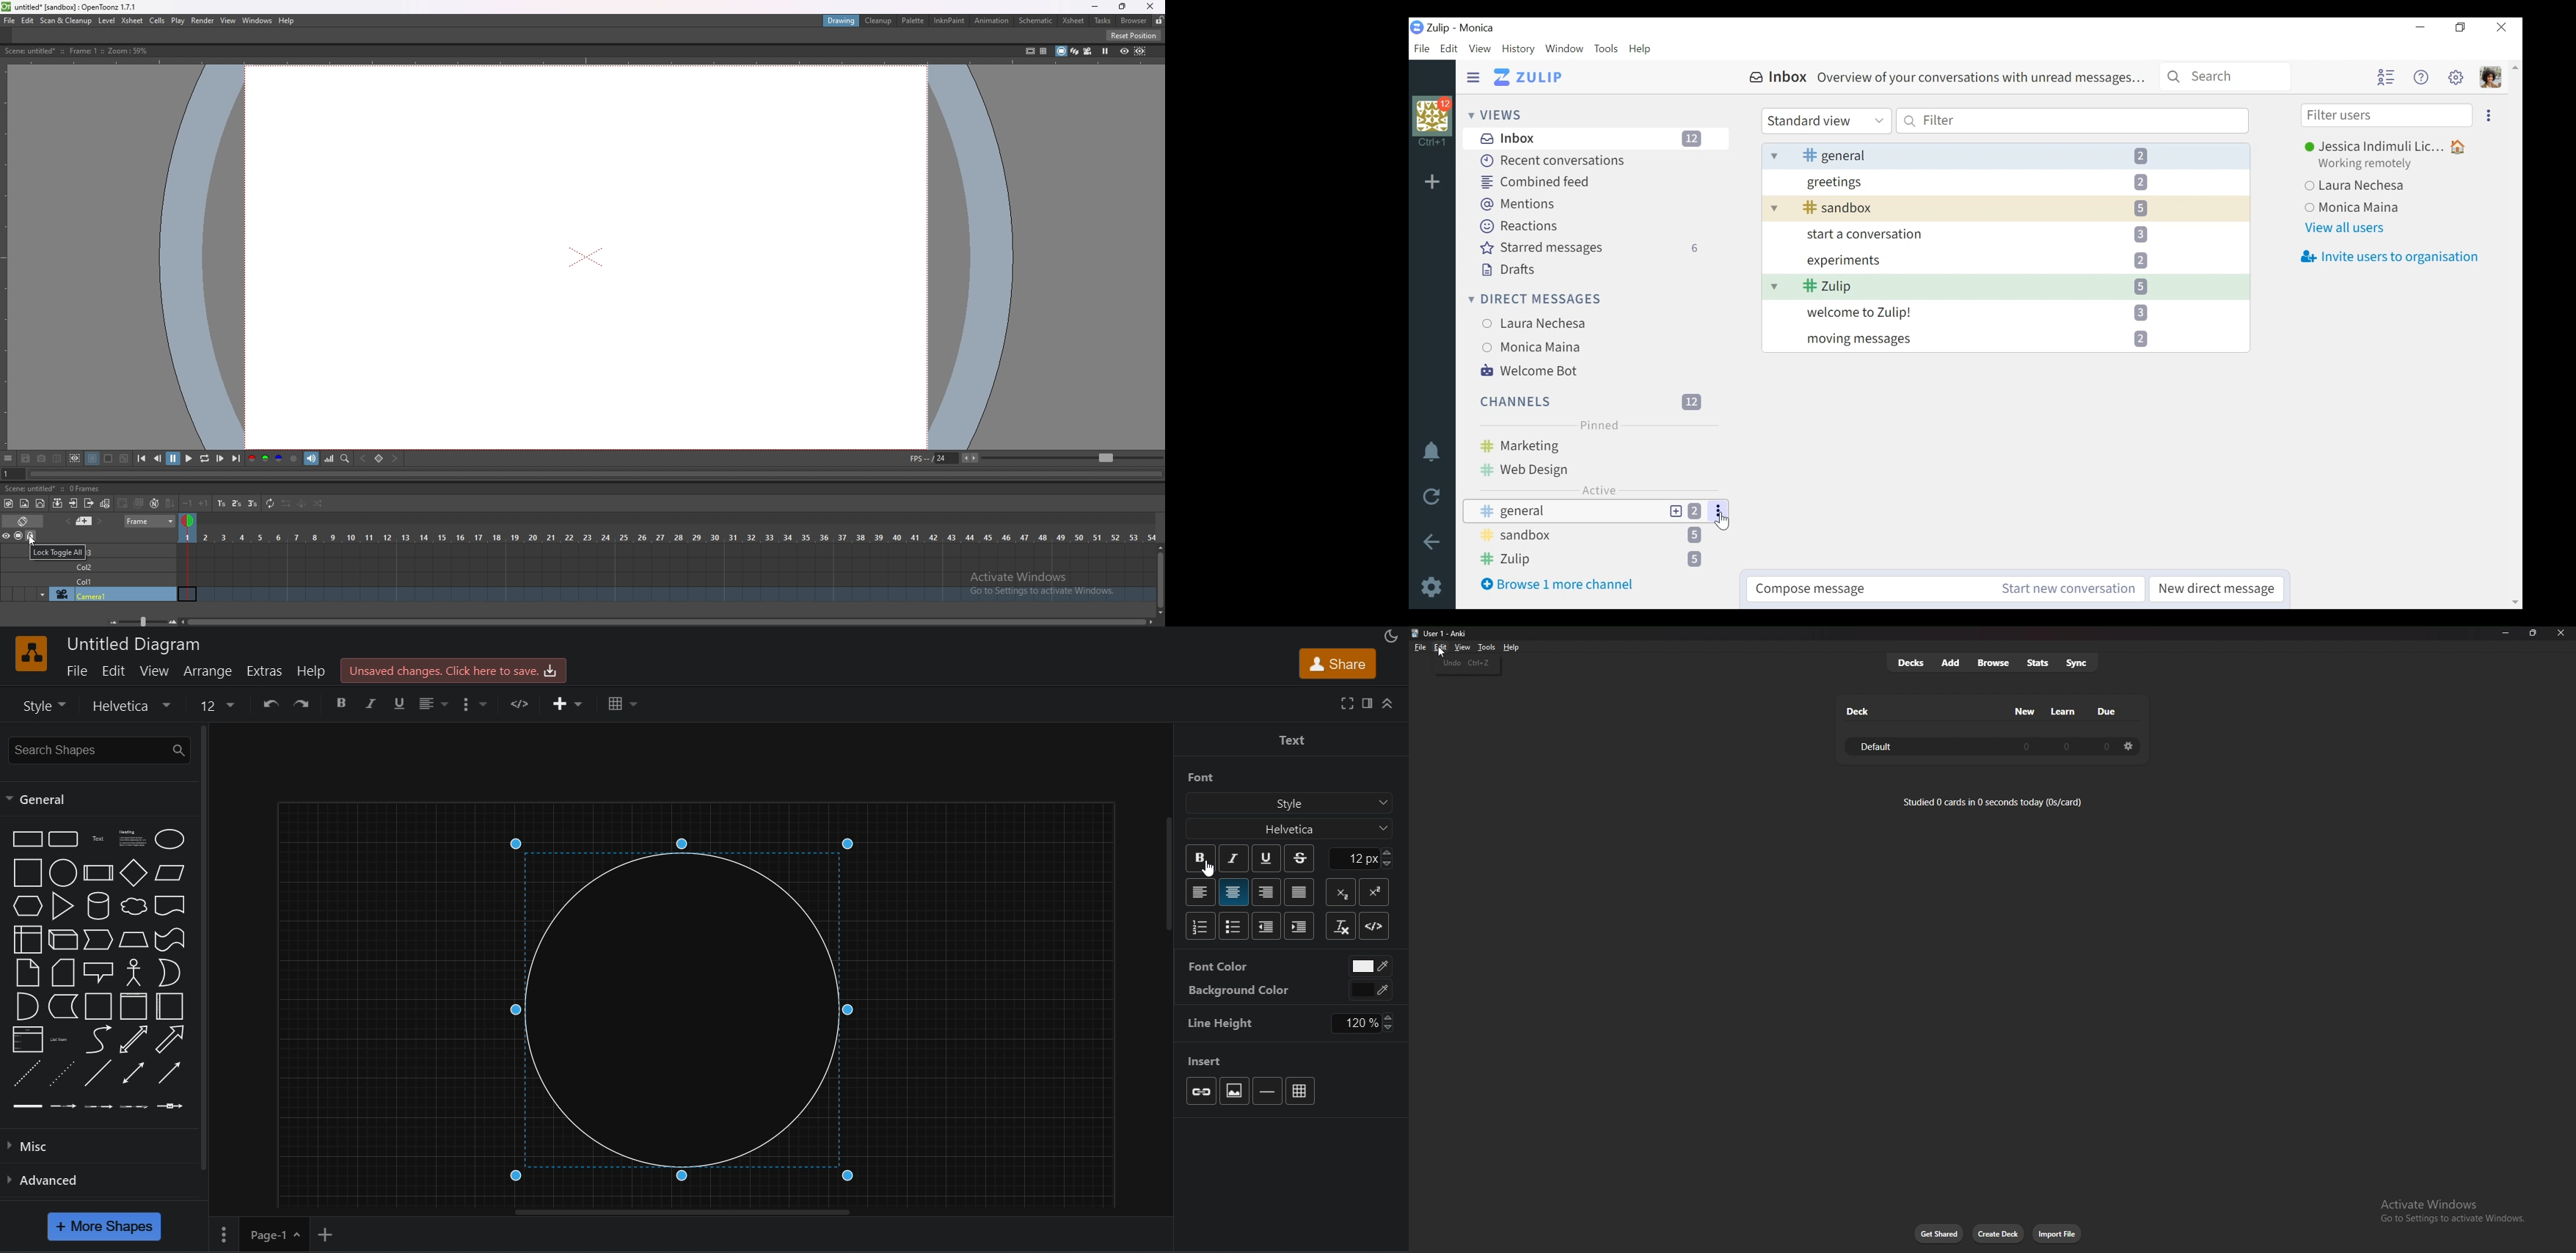 This screenshot has width=2576, height=1260. What do you see at coordinates (2024, 747) in the screenshot?
I see `0` at bounding box center [2024, 747].